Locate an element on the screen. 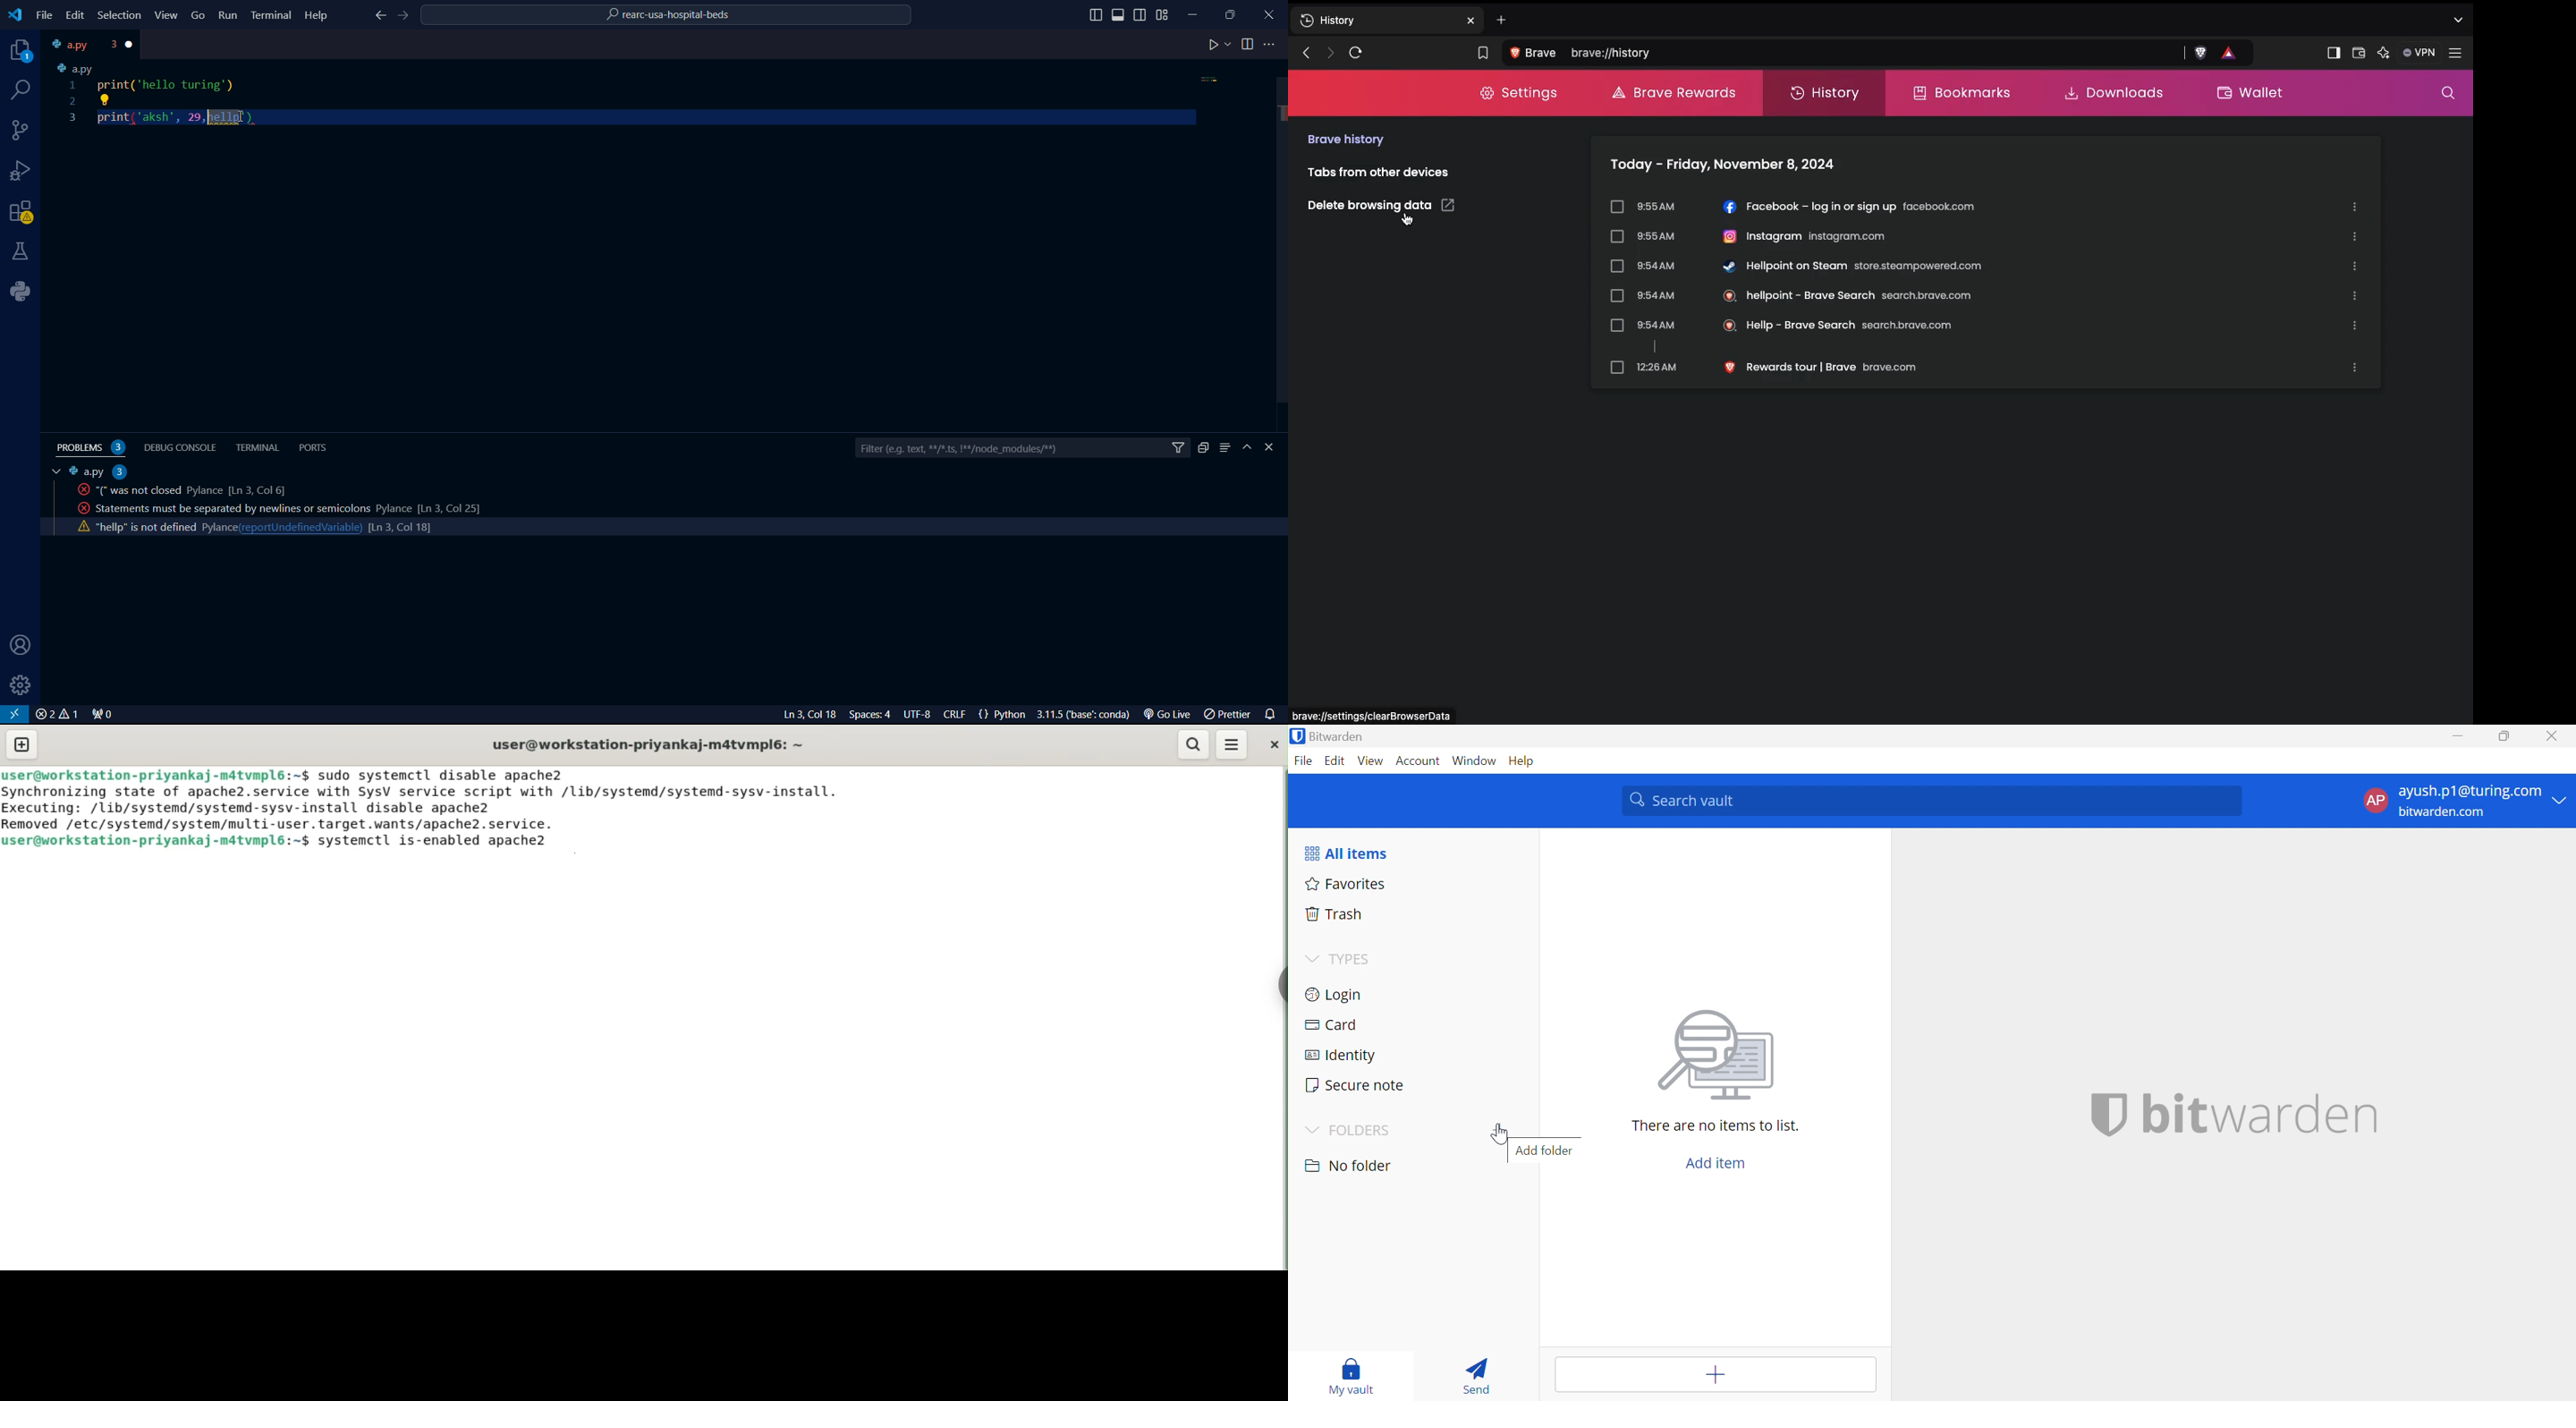 The image size is (2576, 1428). Send is located at coordinates (1478, 1376).